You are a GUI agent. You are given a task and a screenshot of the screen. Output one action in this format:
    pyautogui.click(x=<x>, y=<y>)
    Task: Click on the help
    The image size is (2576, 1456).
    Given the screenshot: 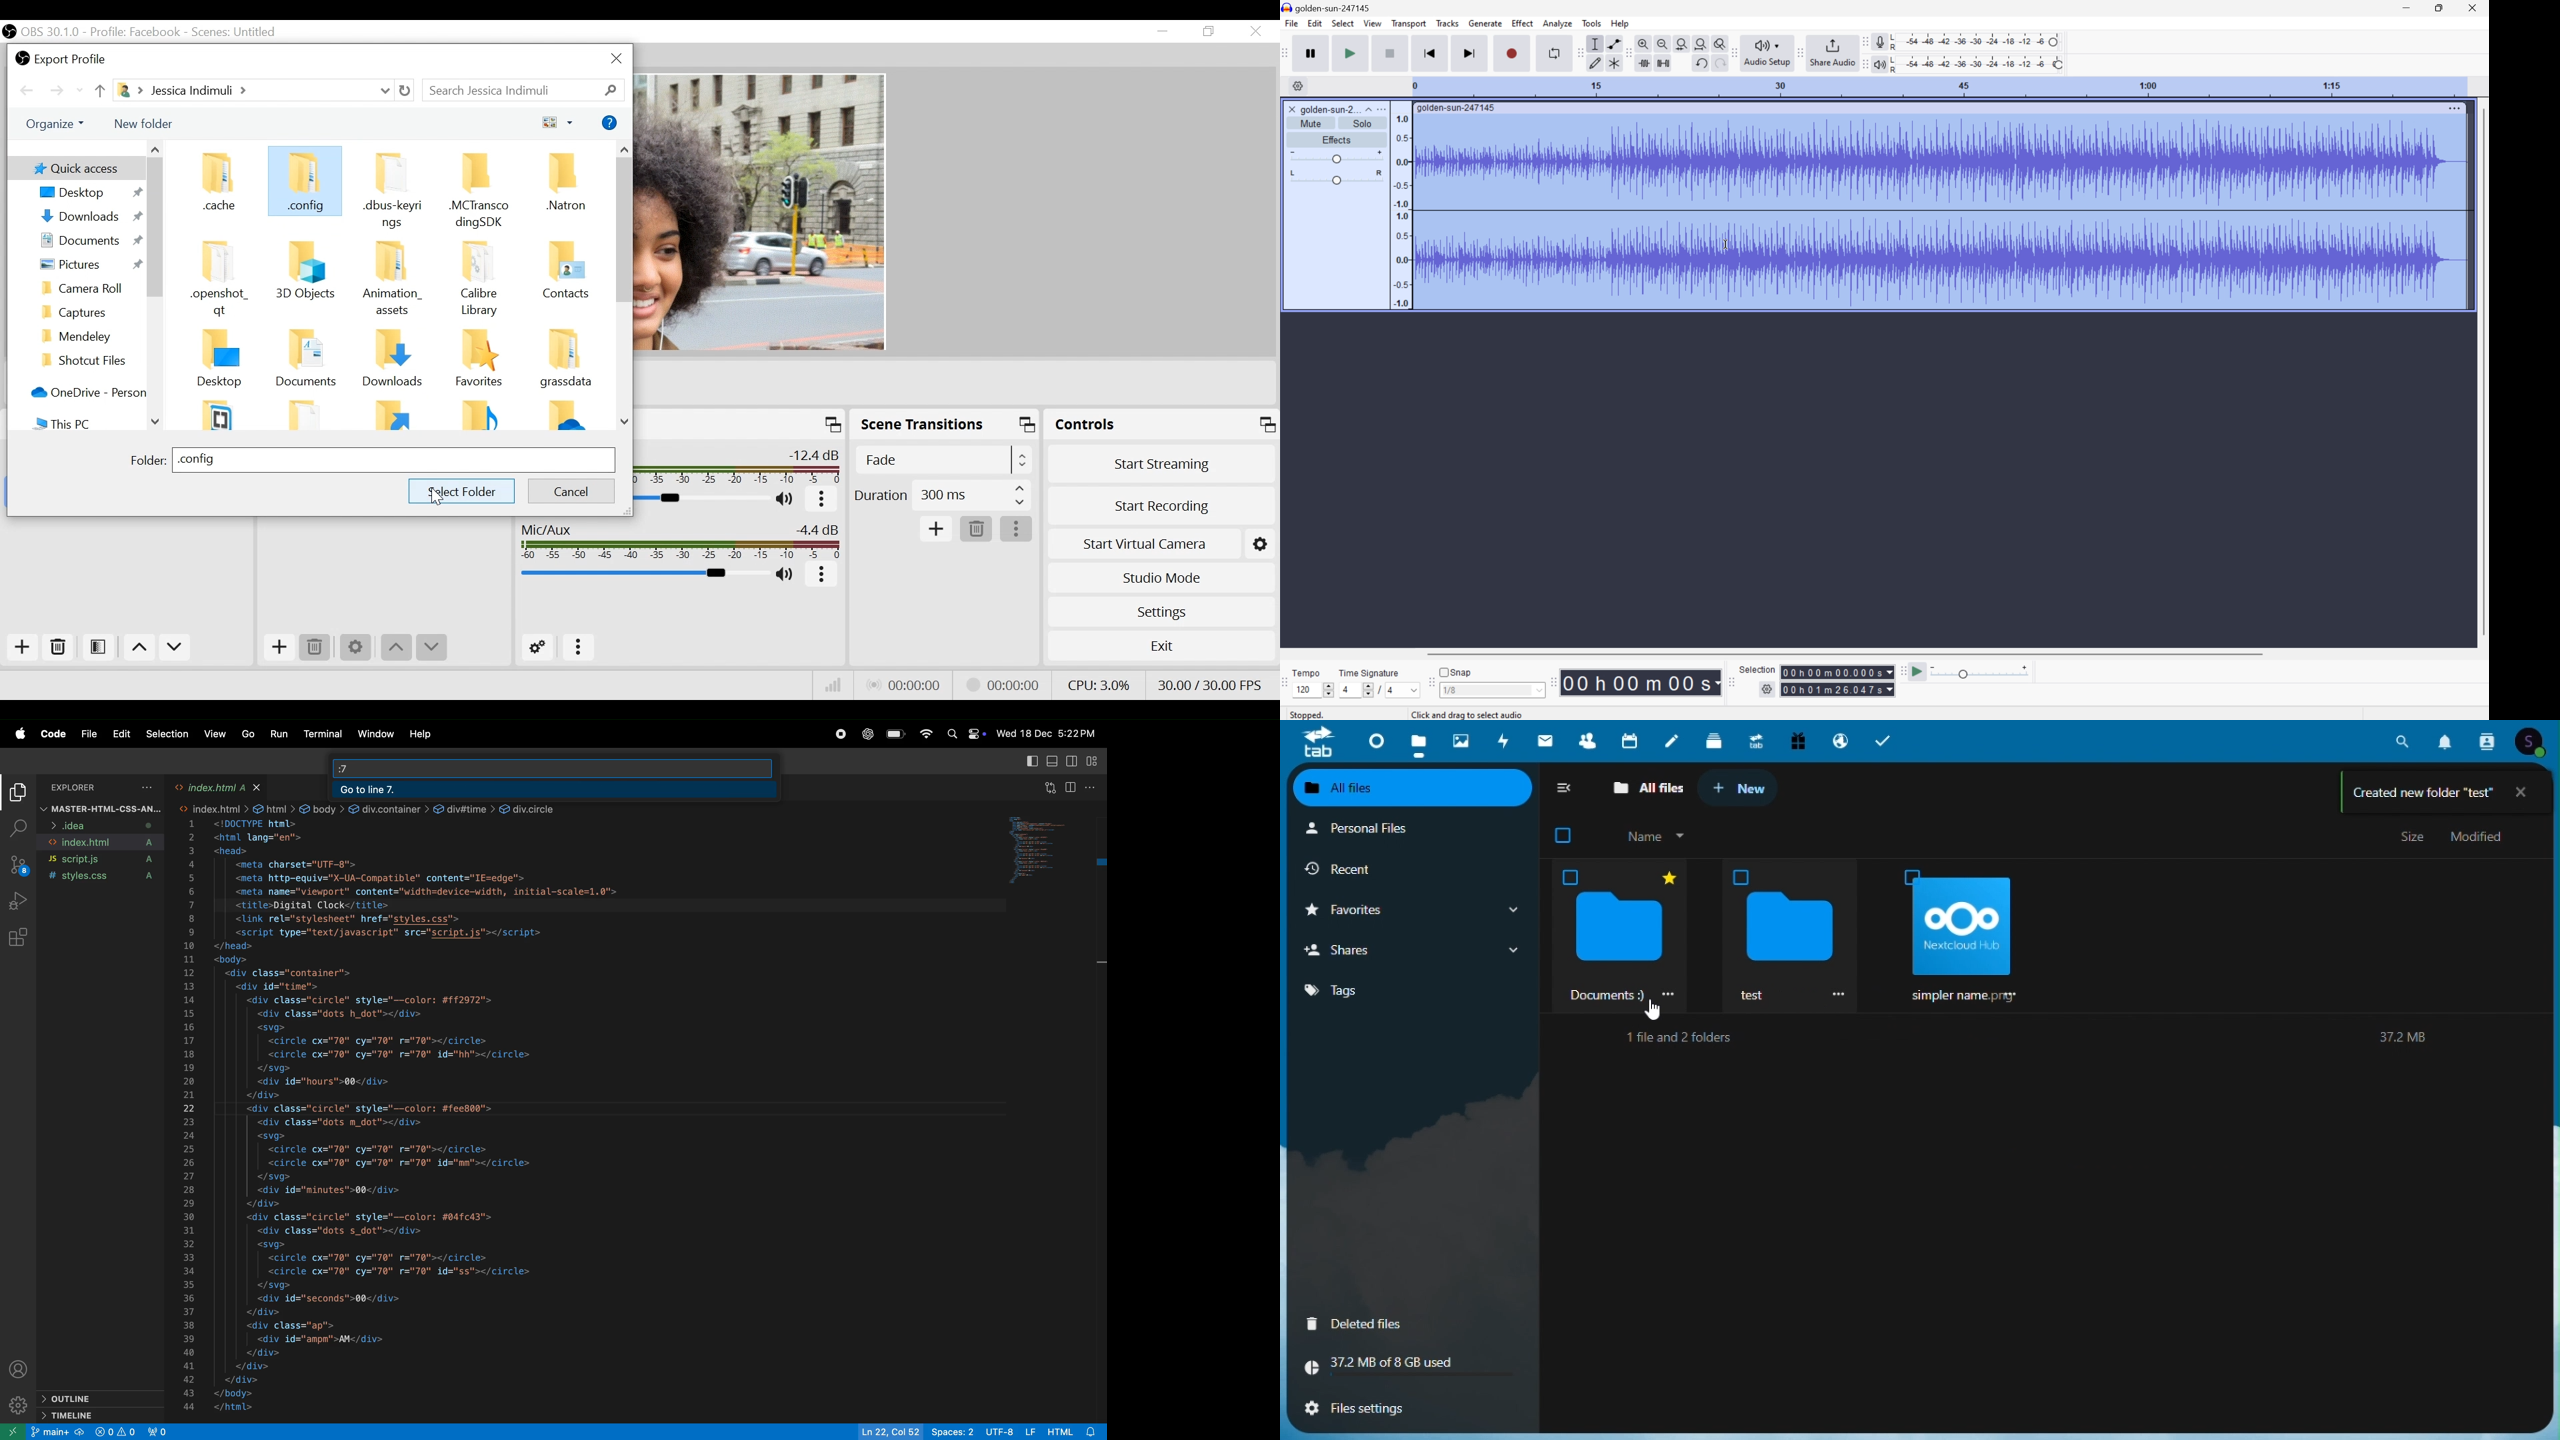 What is the action you would take?
    pyautogui.click(x=422, y=734)
    